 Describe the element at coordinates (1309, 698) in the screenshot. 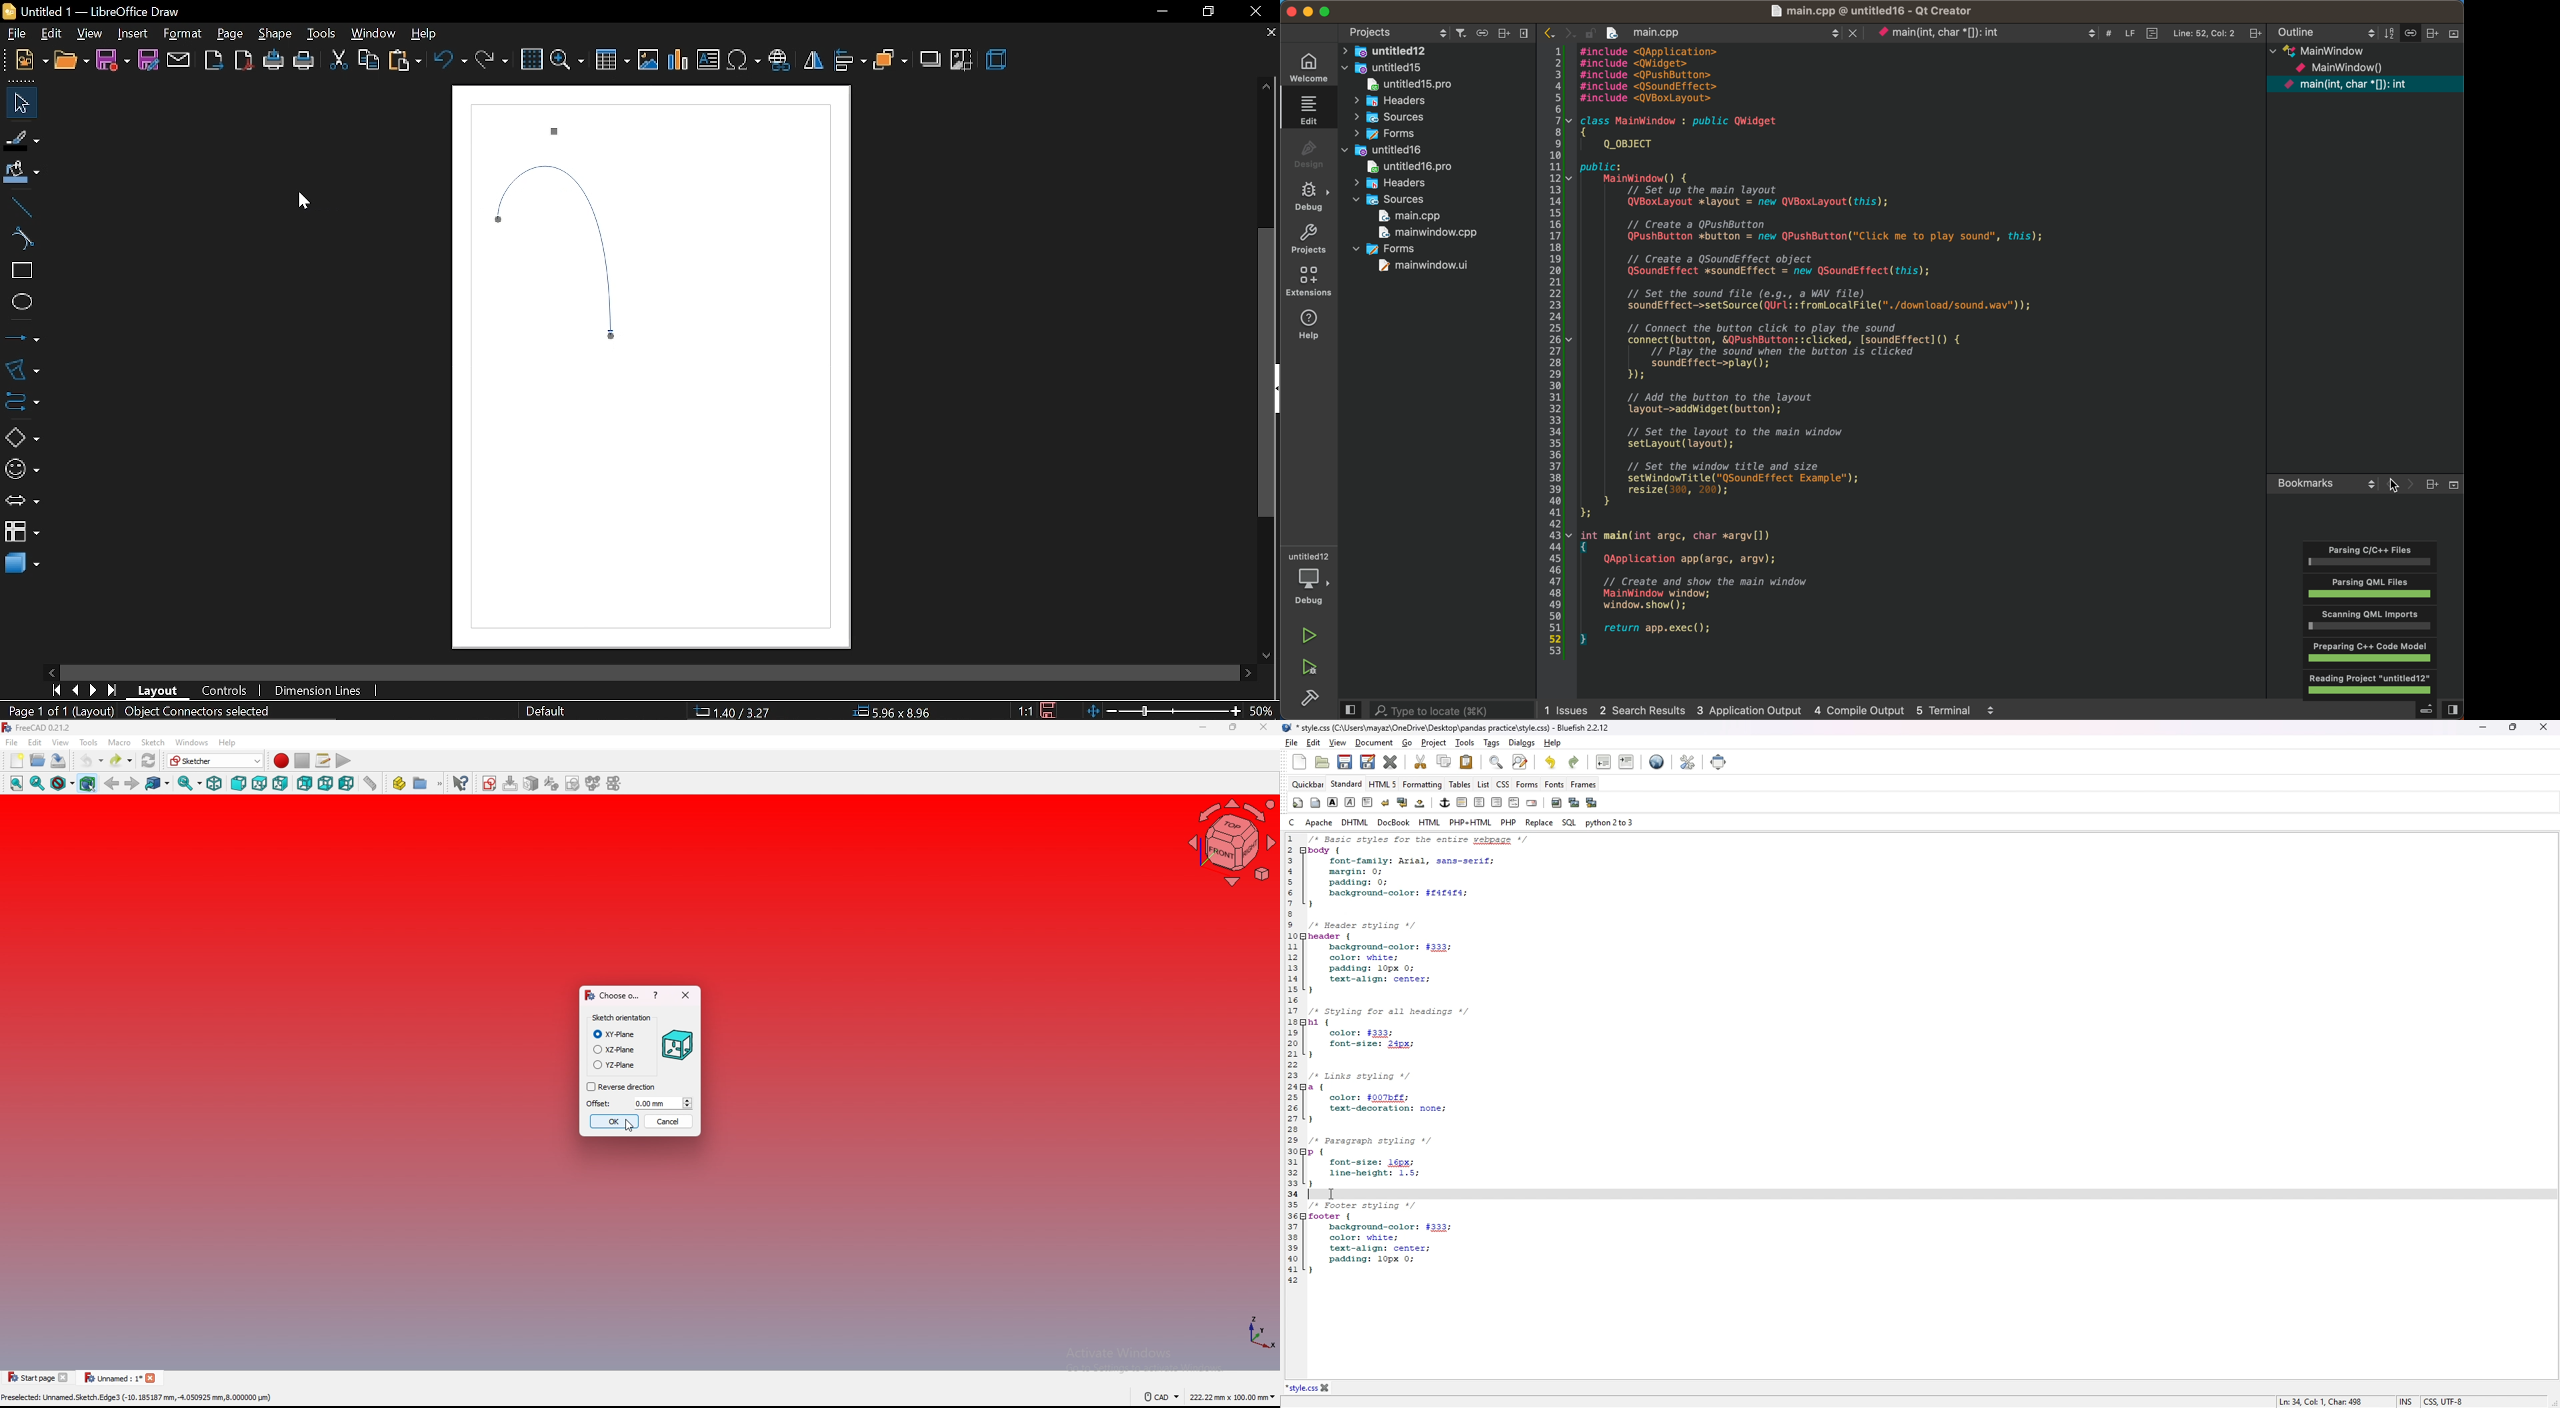

I see `build` at that location.